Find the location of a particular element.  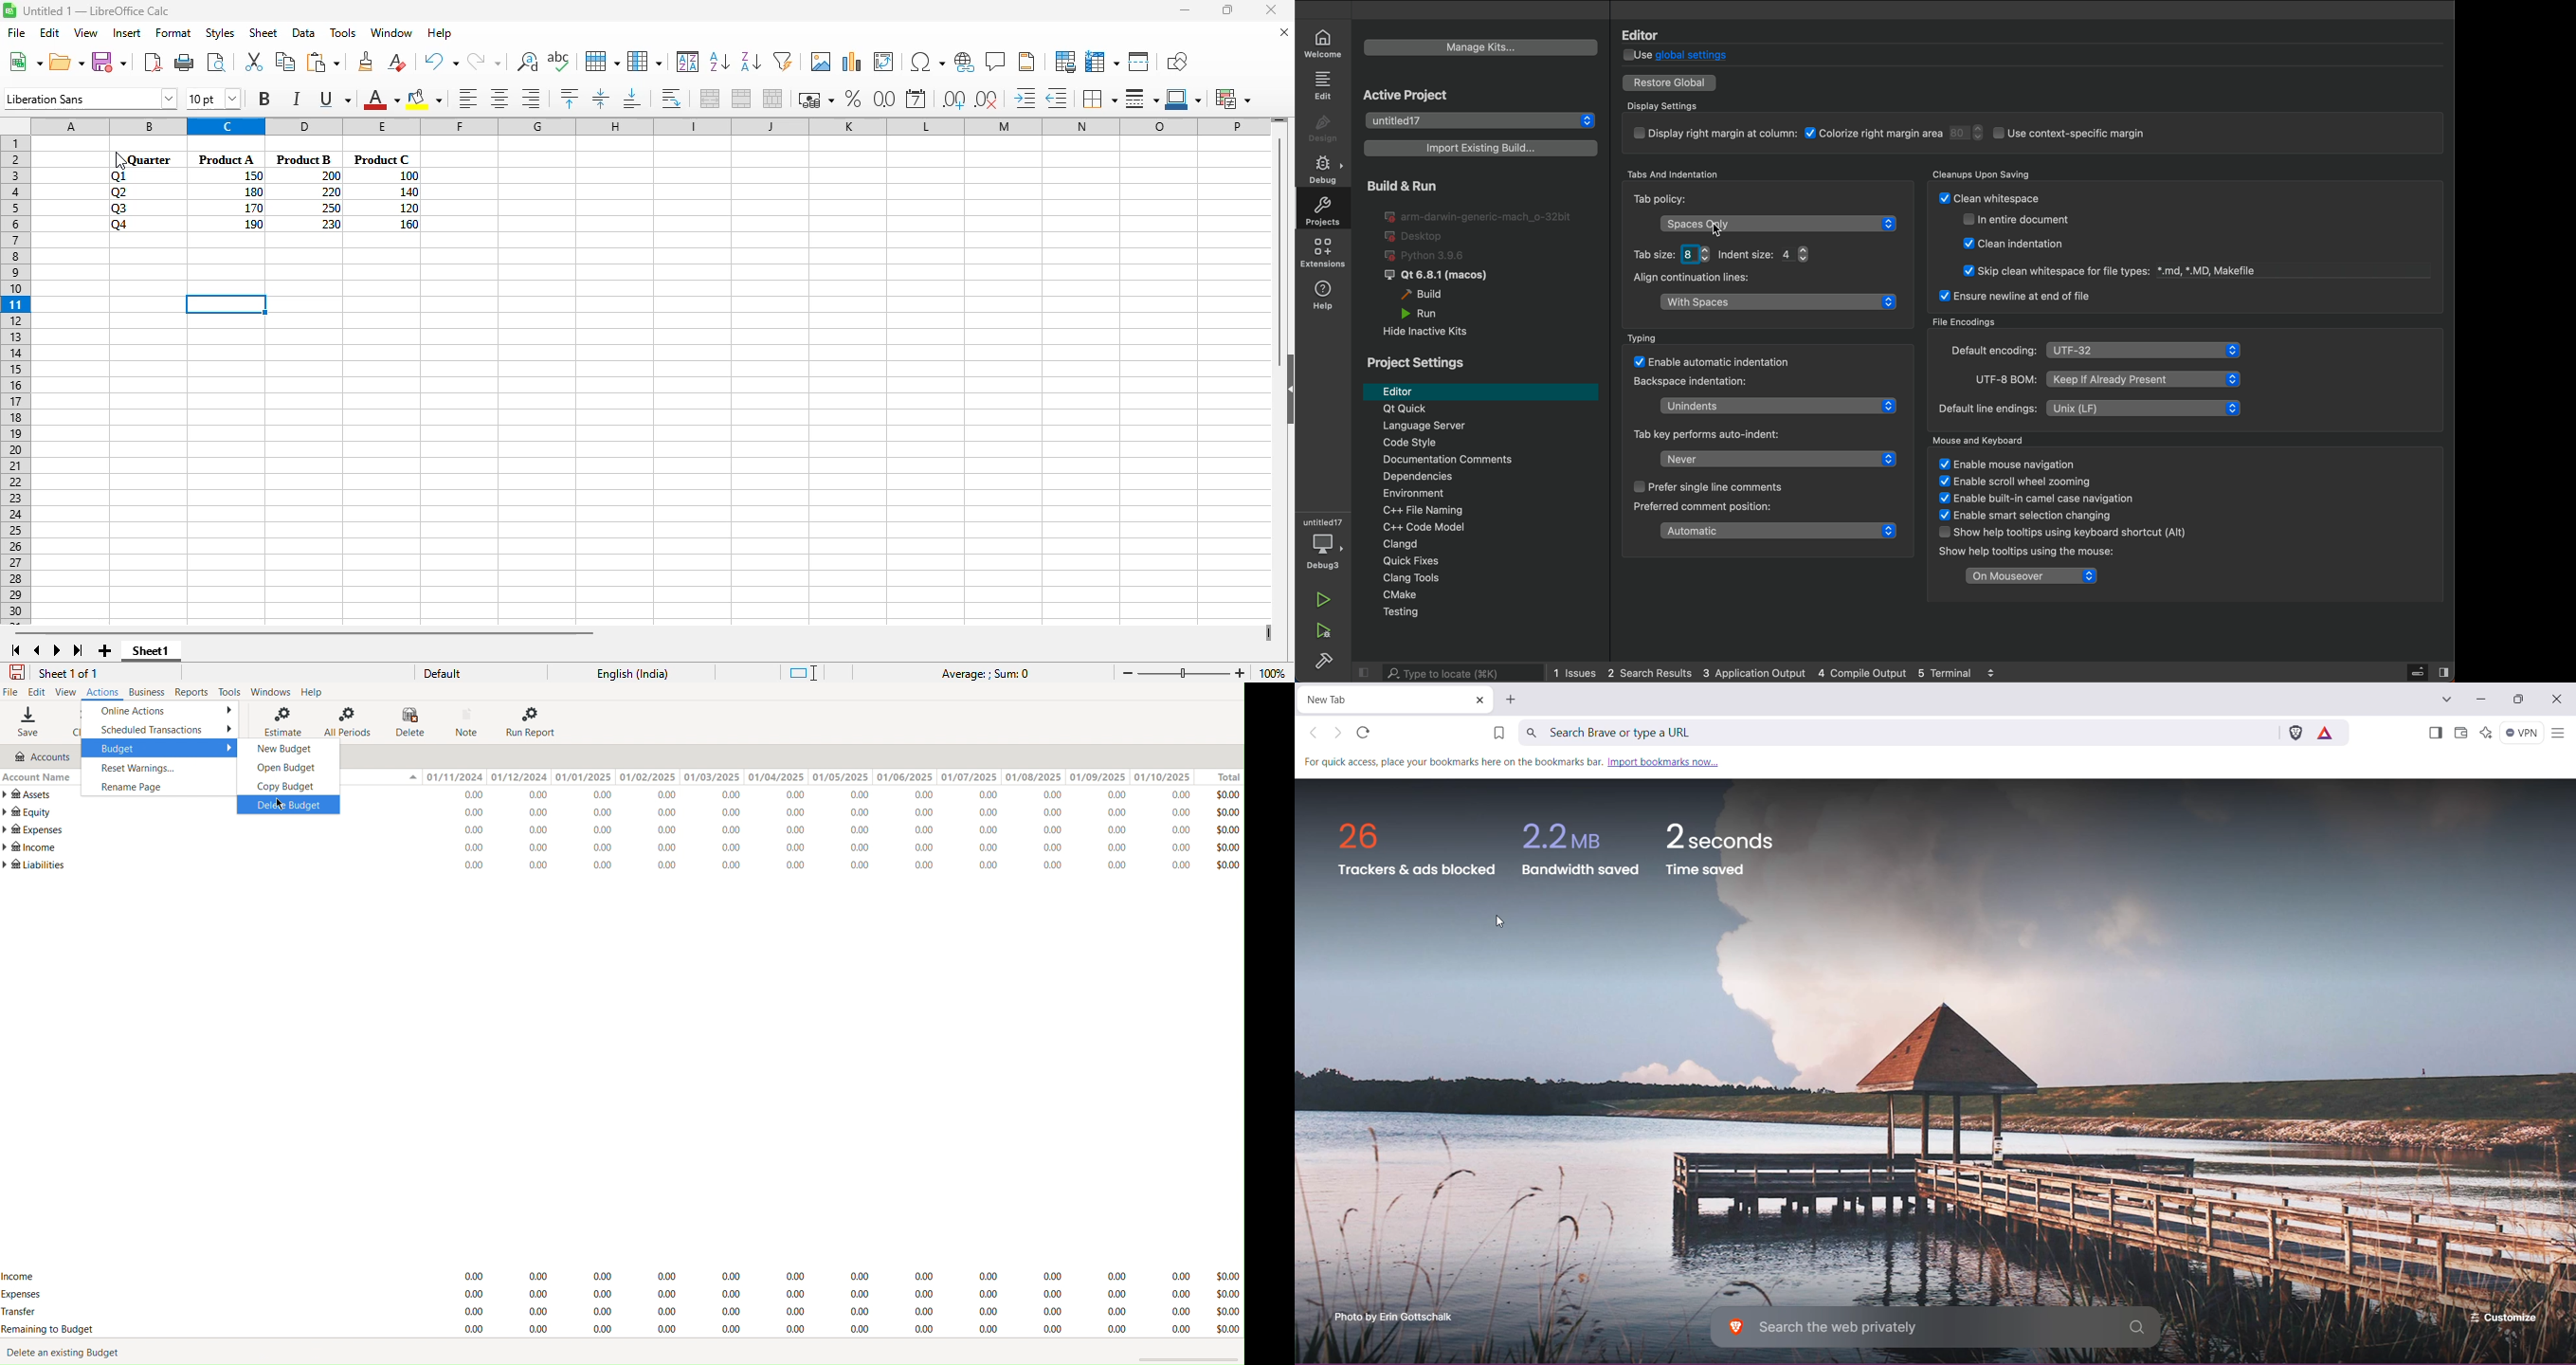

enable scroll wheel is located at coordinates (2019, 482).